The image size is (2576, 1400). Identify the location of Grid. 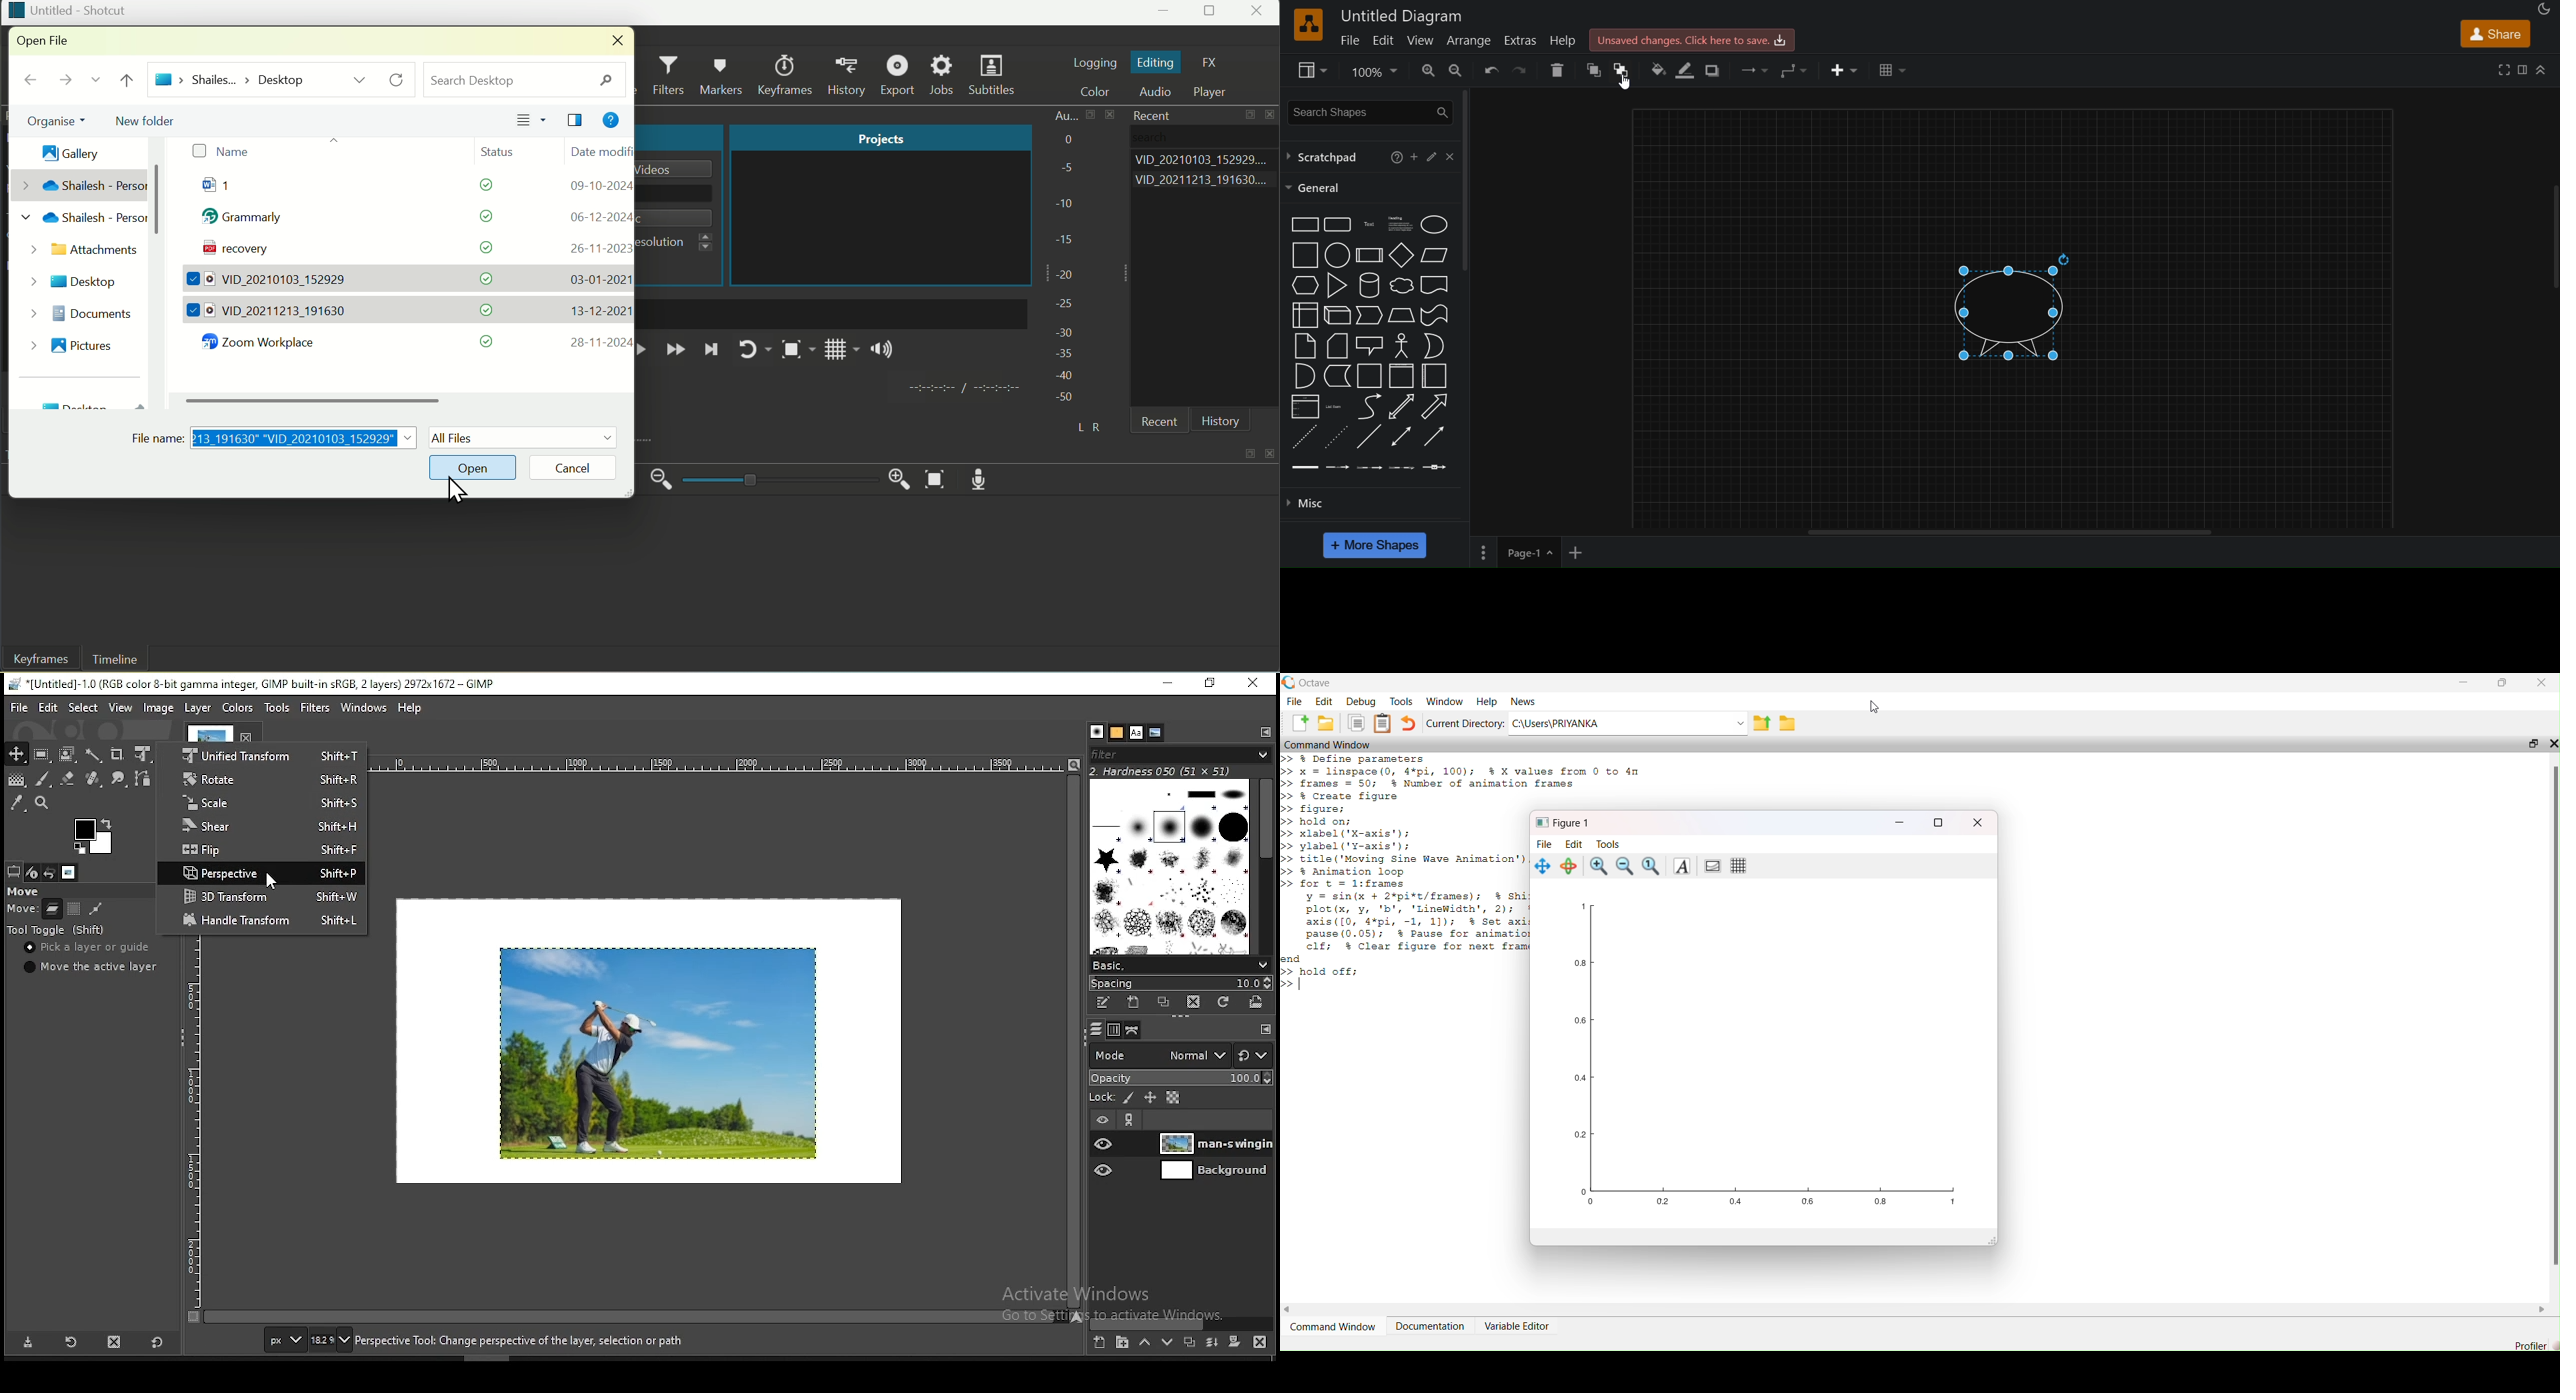
(843, 353).